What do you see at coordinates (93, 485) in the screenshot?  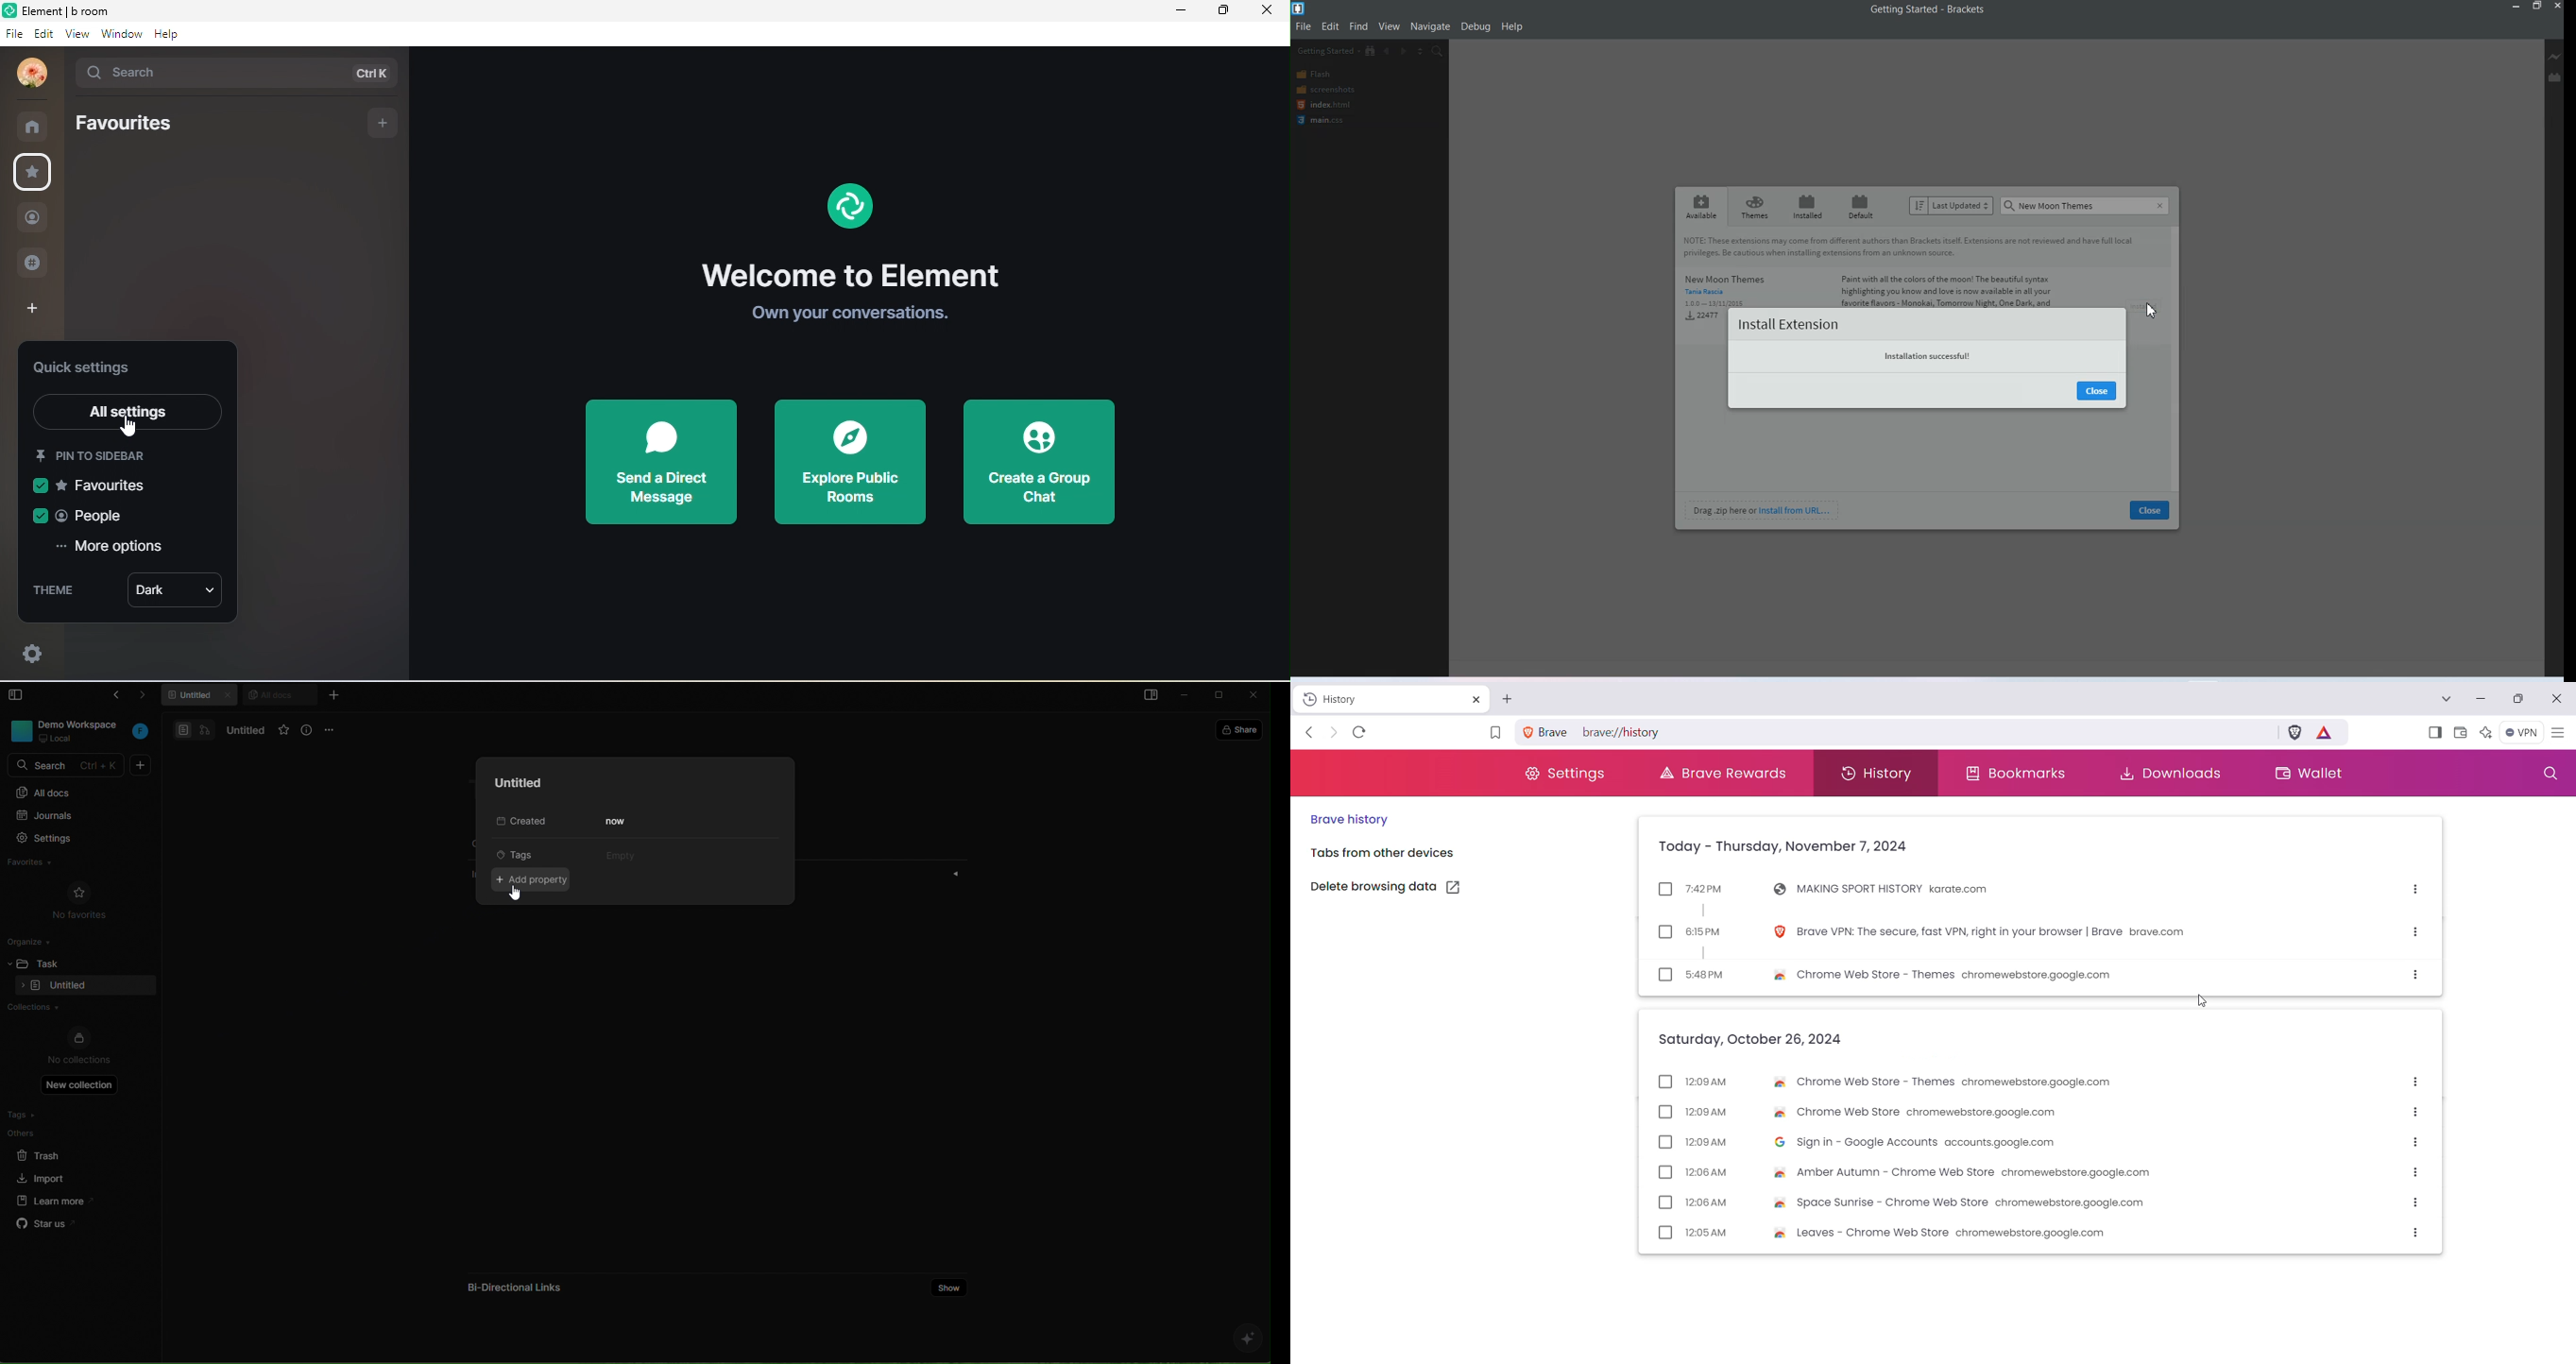 I see `favourites` at bounding box center [93, 485].